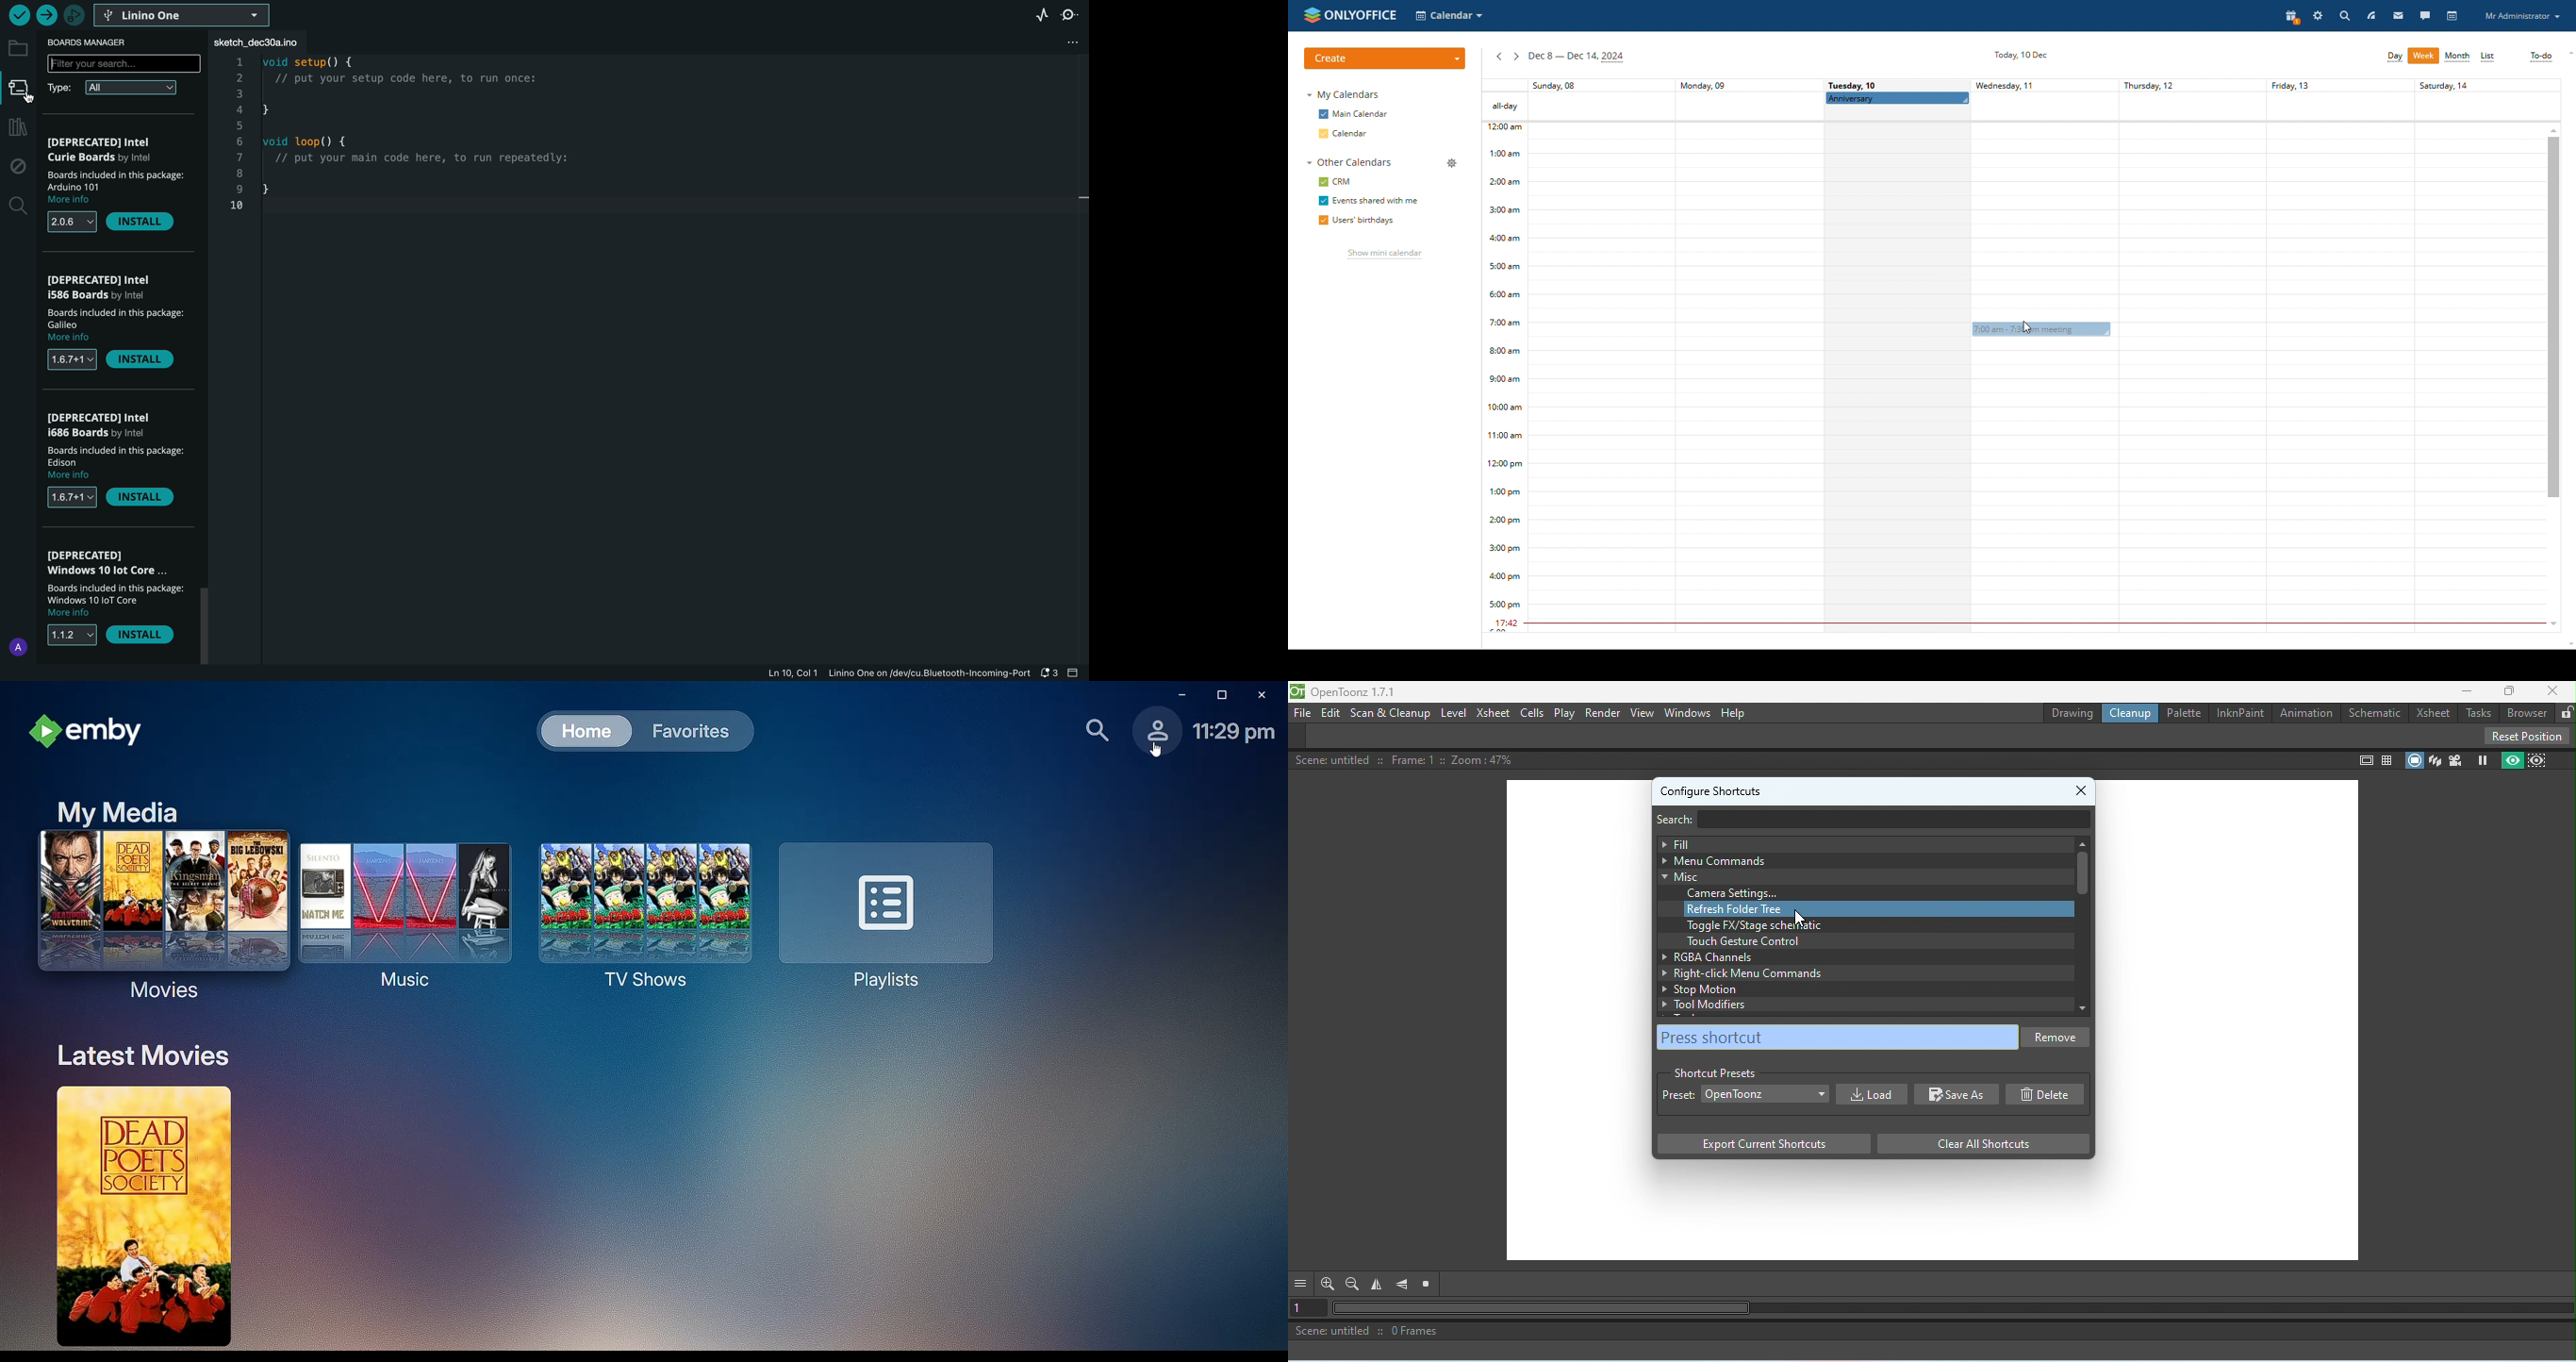 Image resolution: width=2576 pixels, height=1372 pixels. I want to click on Preview, so click(2510, 761).